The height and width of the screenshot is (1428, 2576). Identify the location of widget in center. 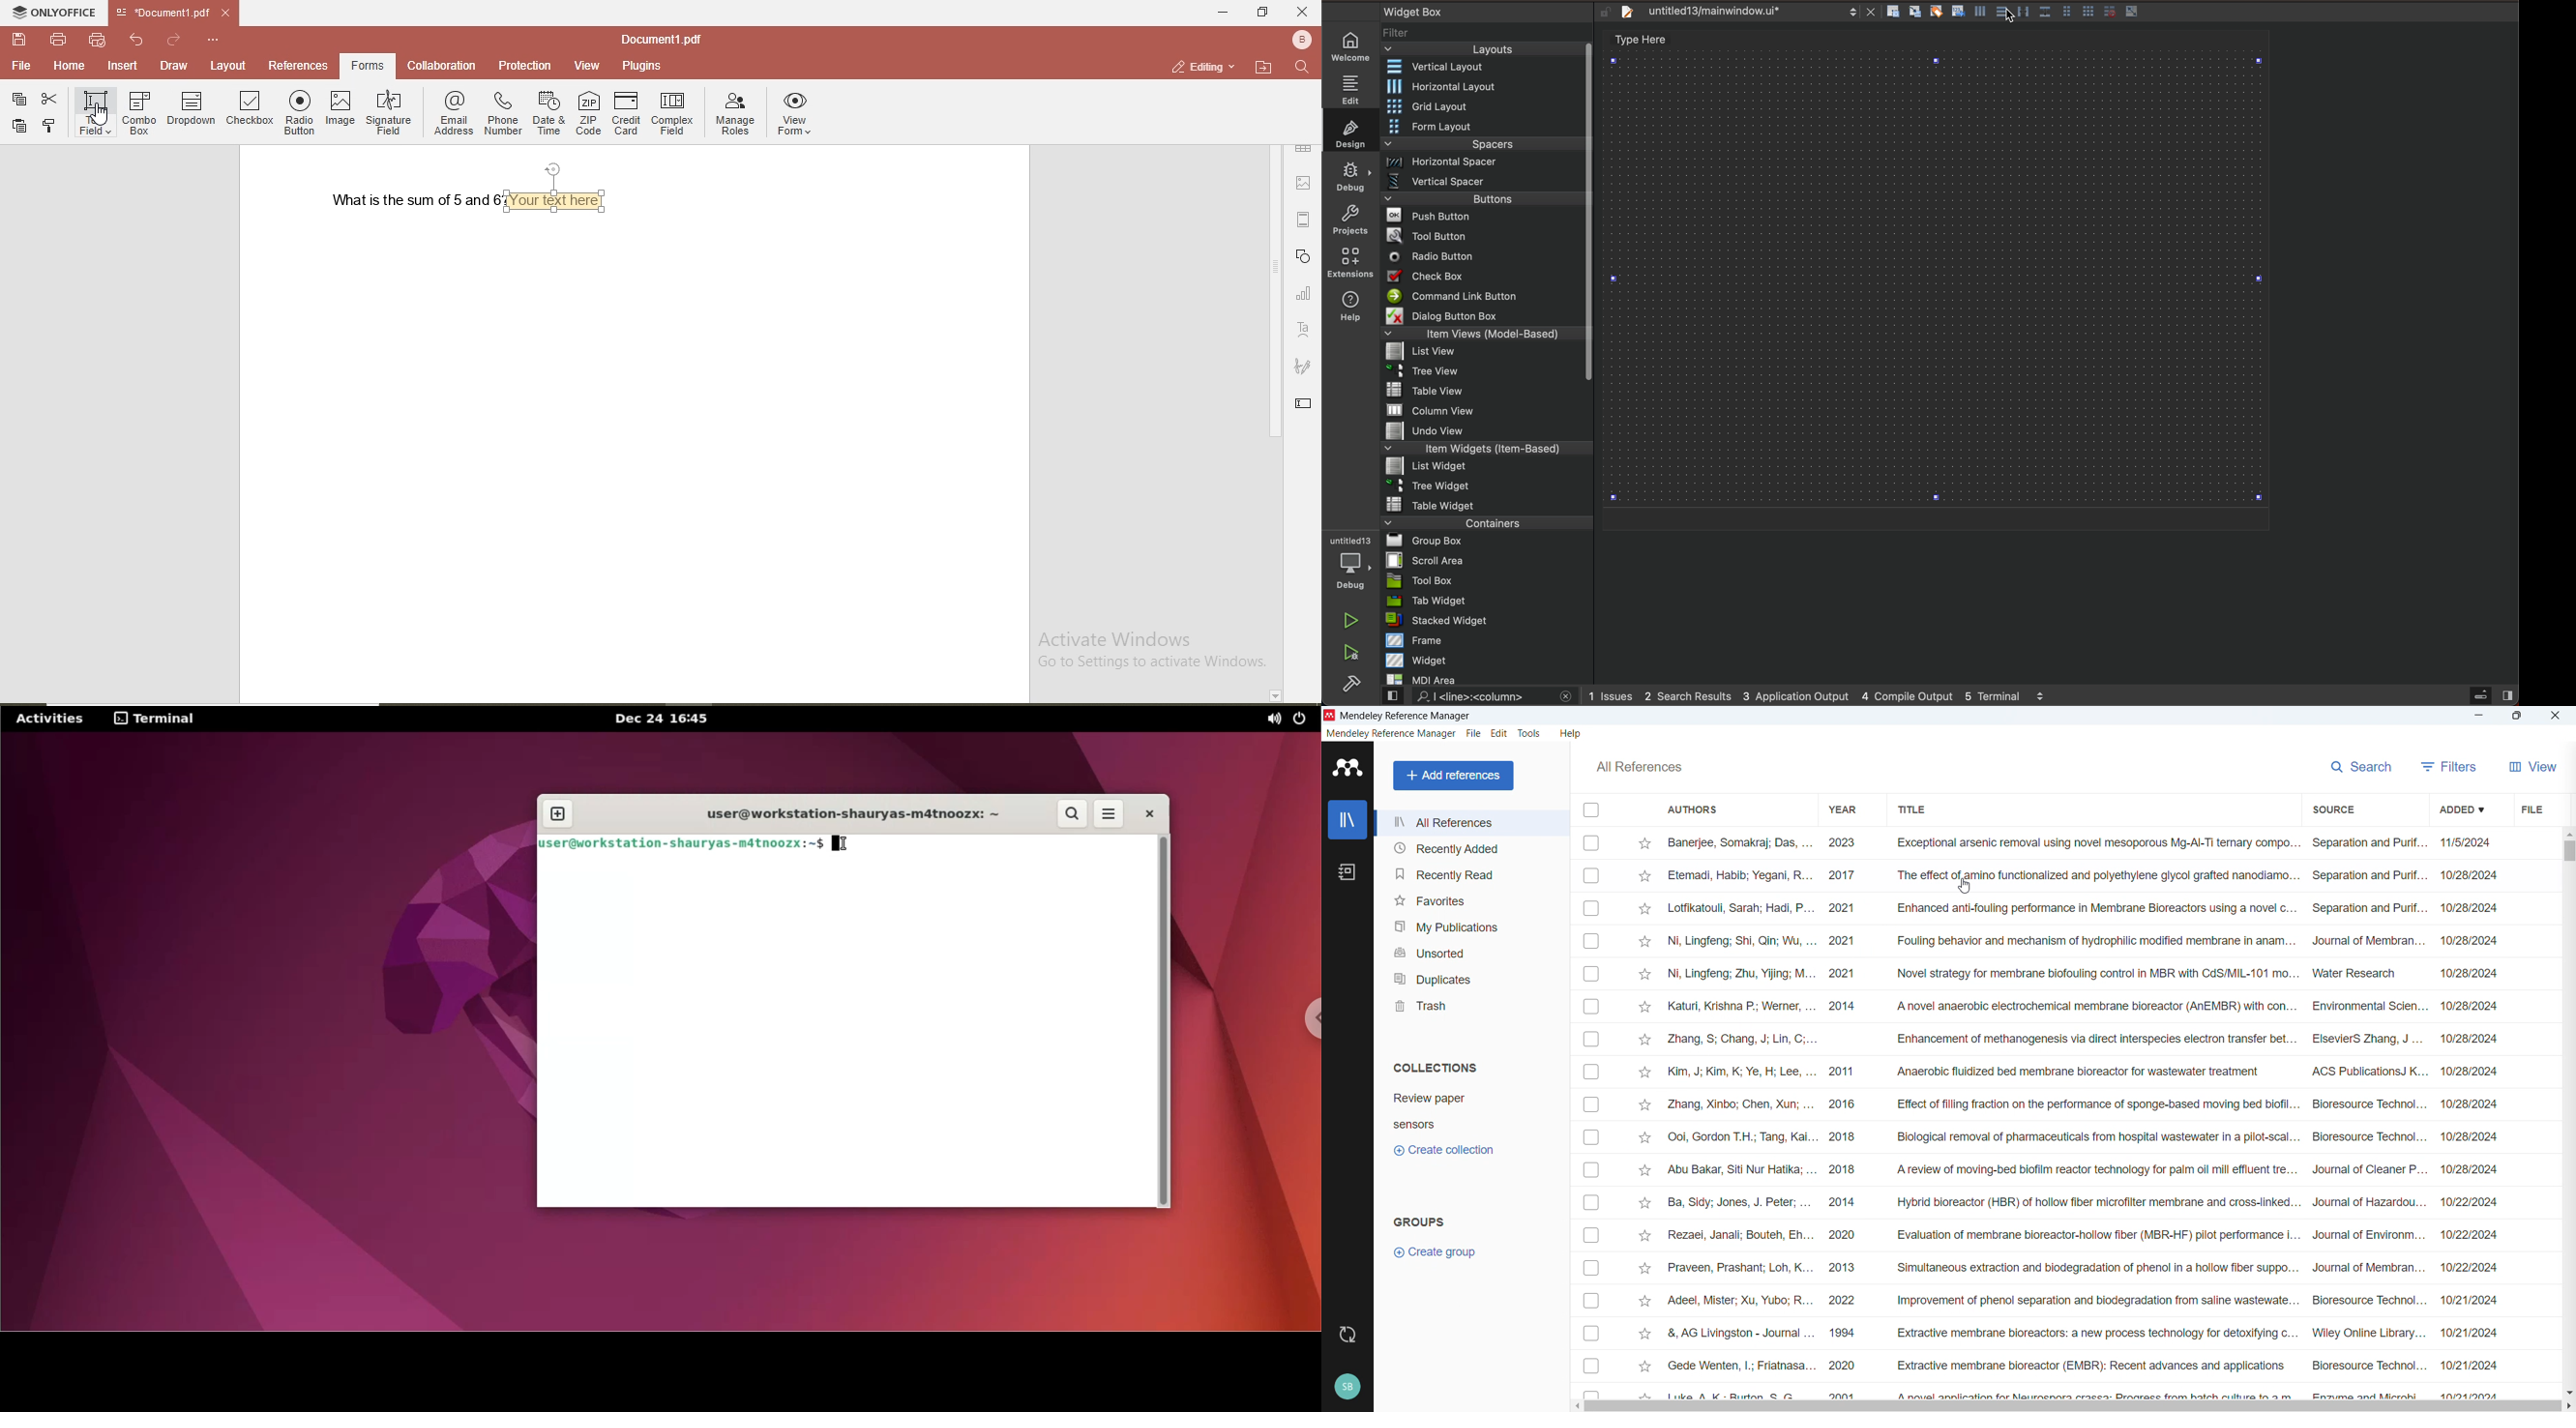
(1936, 282).